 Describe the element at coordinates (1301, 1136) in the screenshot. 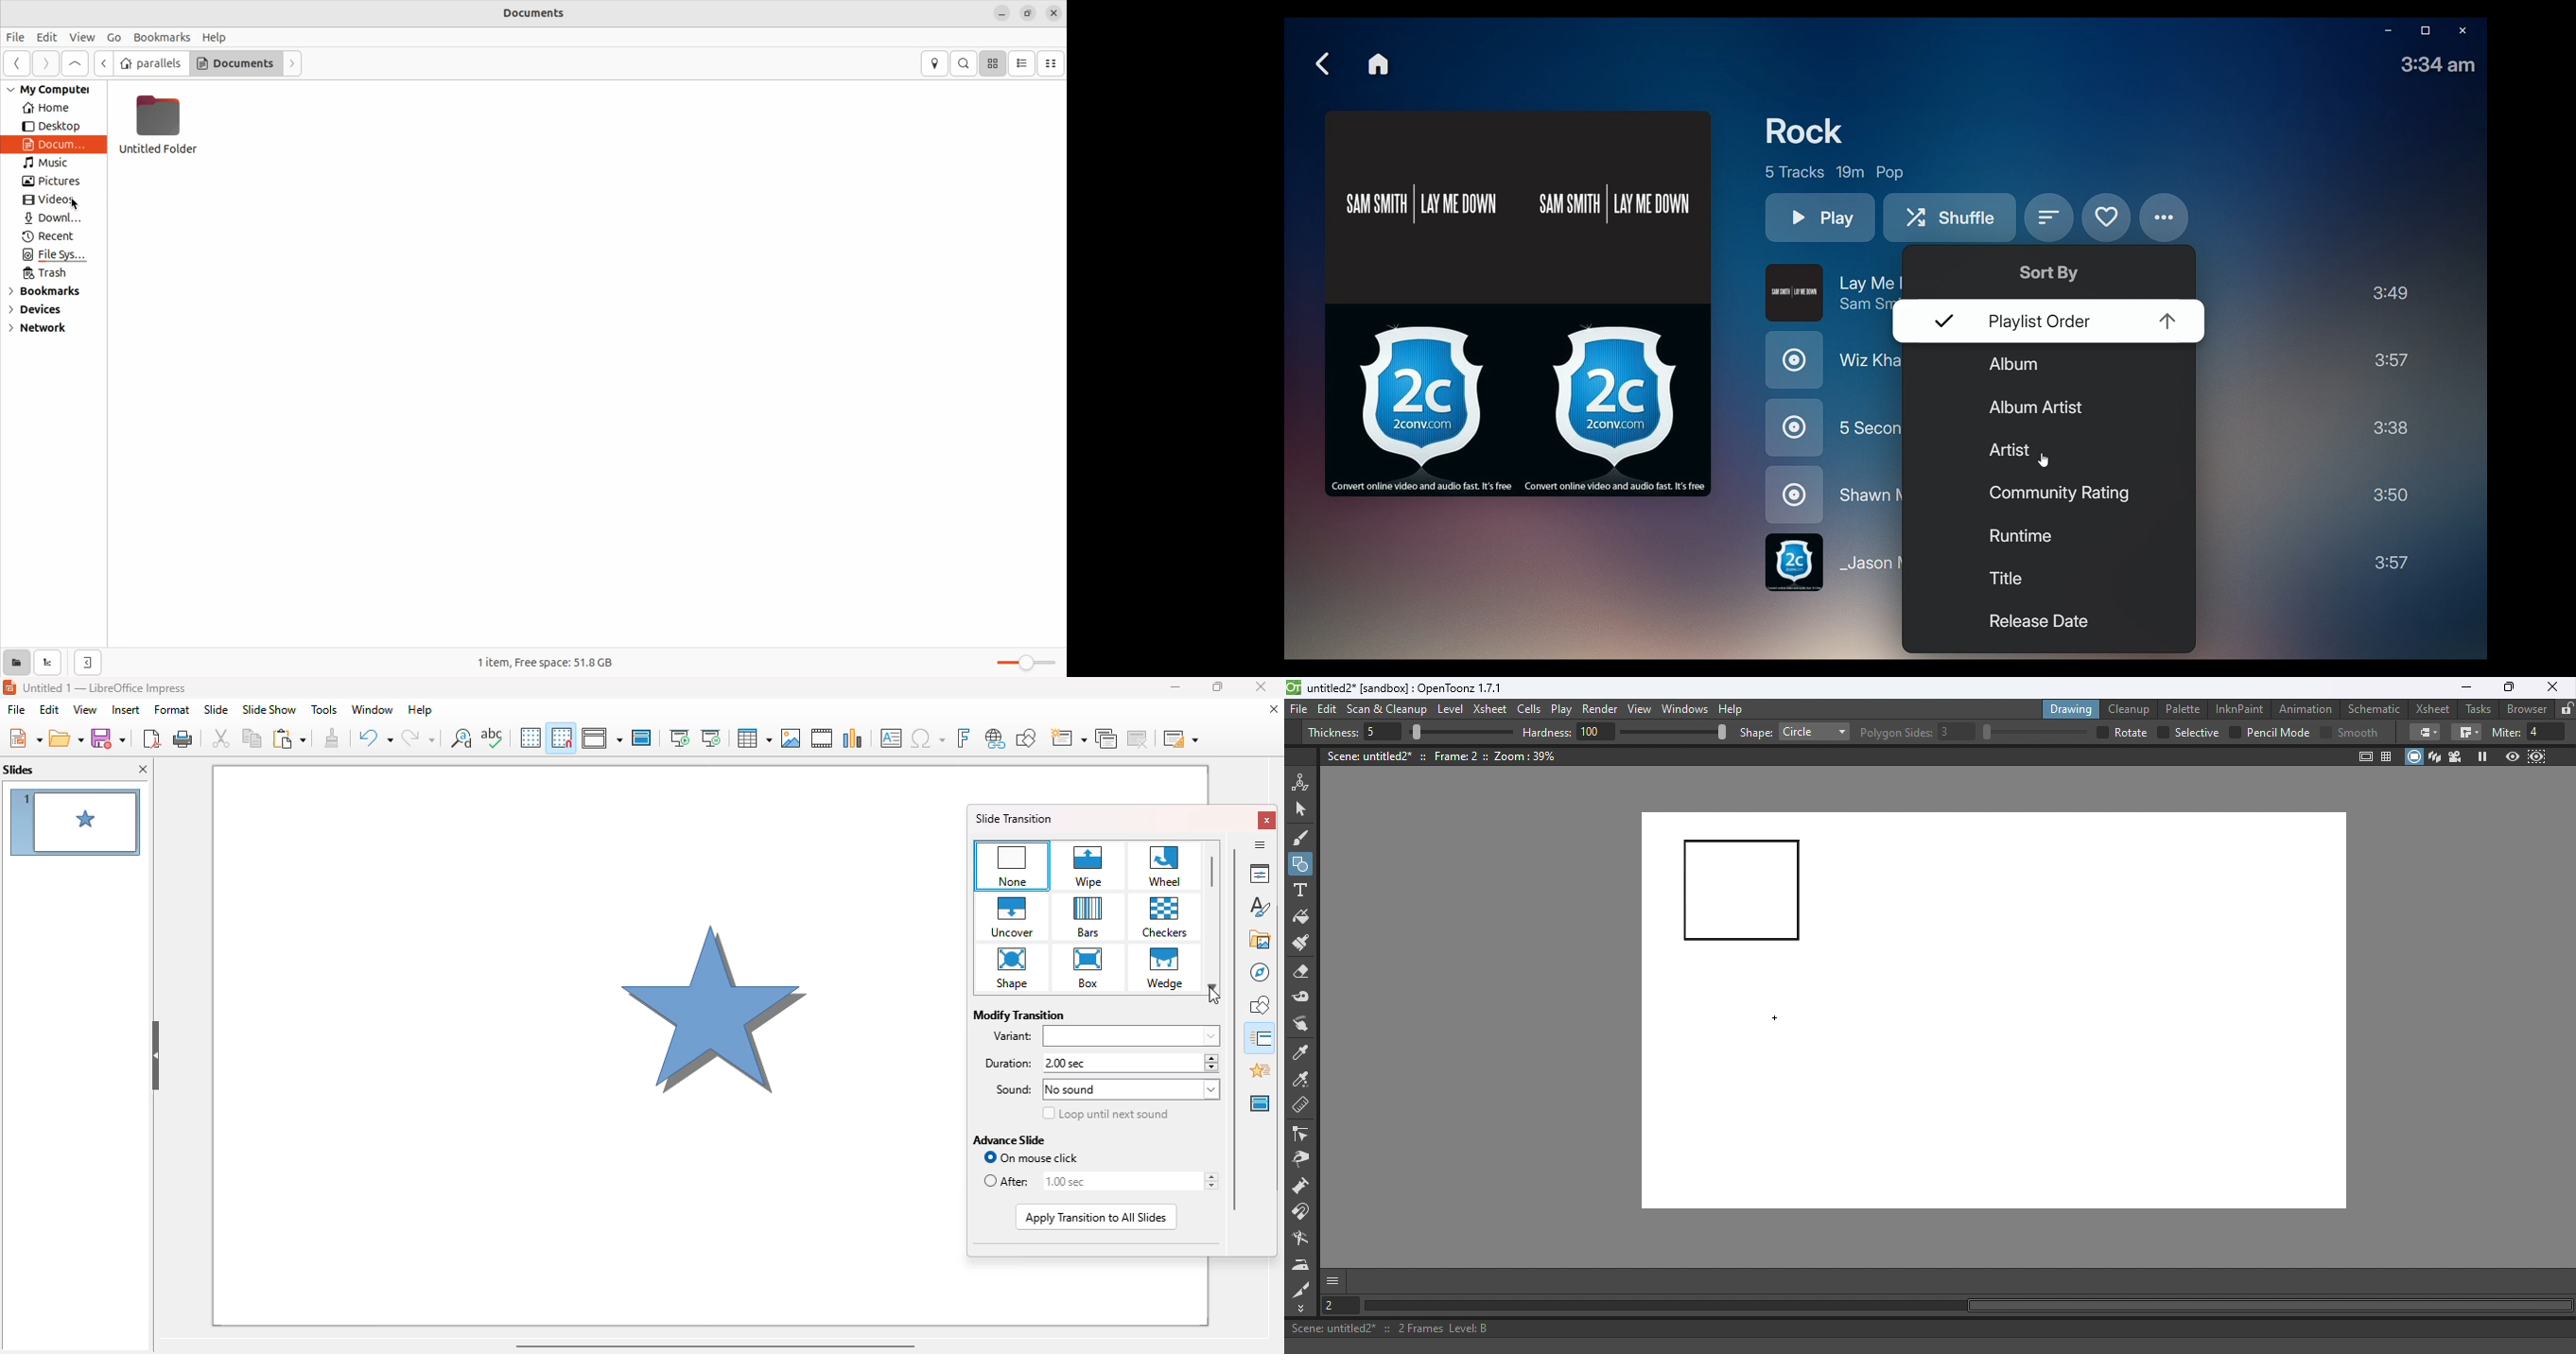

I see `Control point editor tool` at that location.